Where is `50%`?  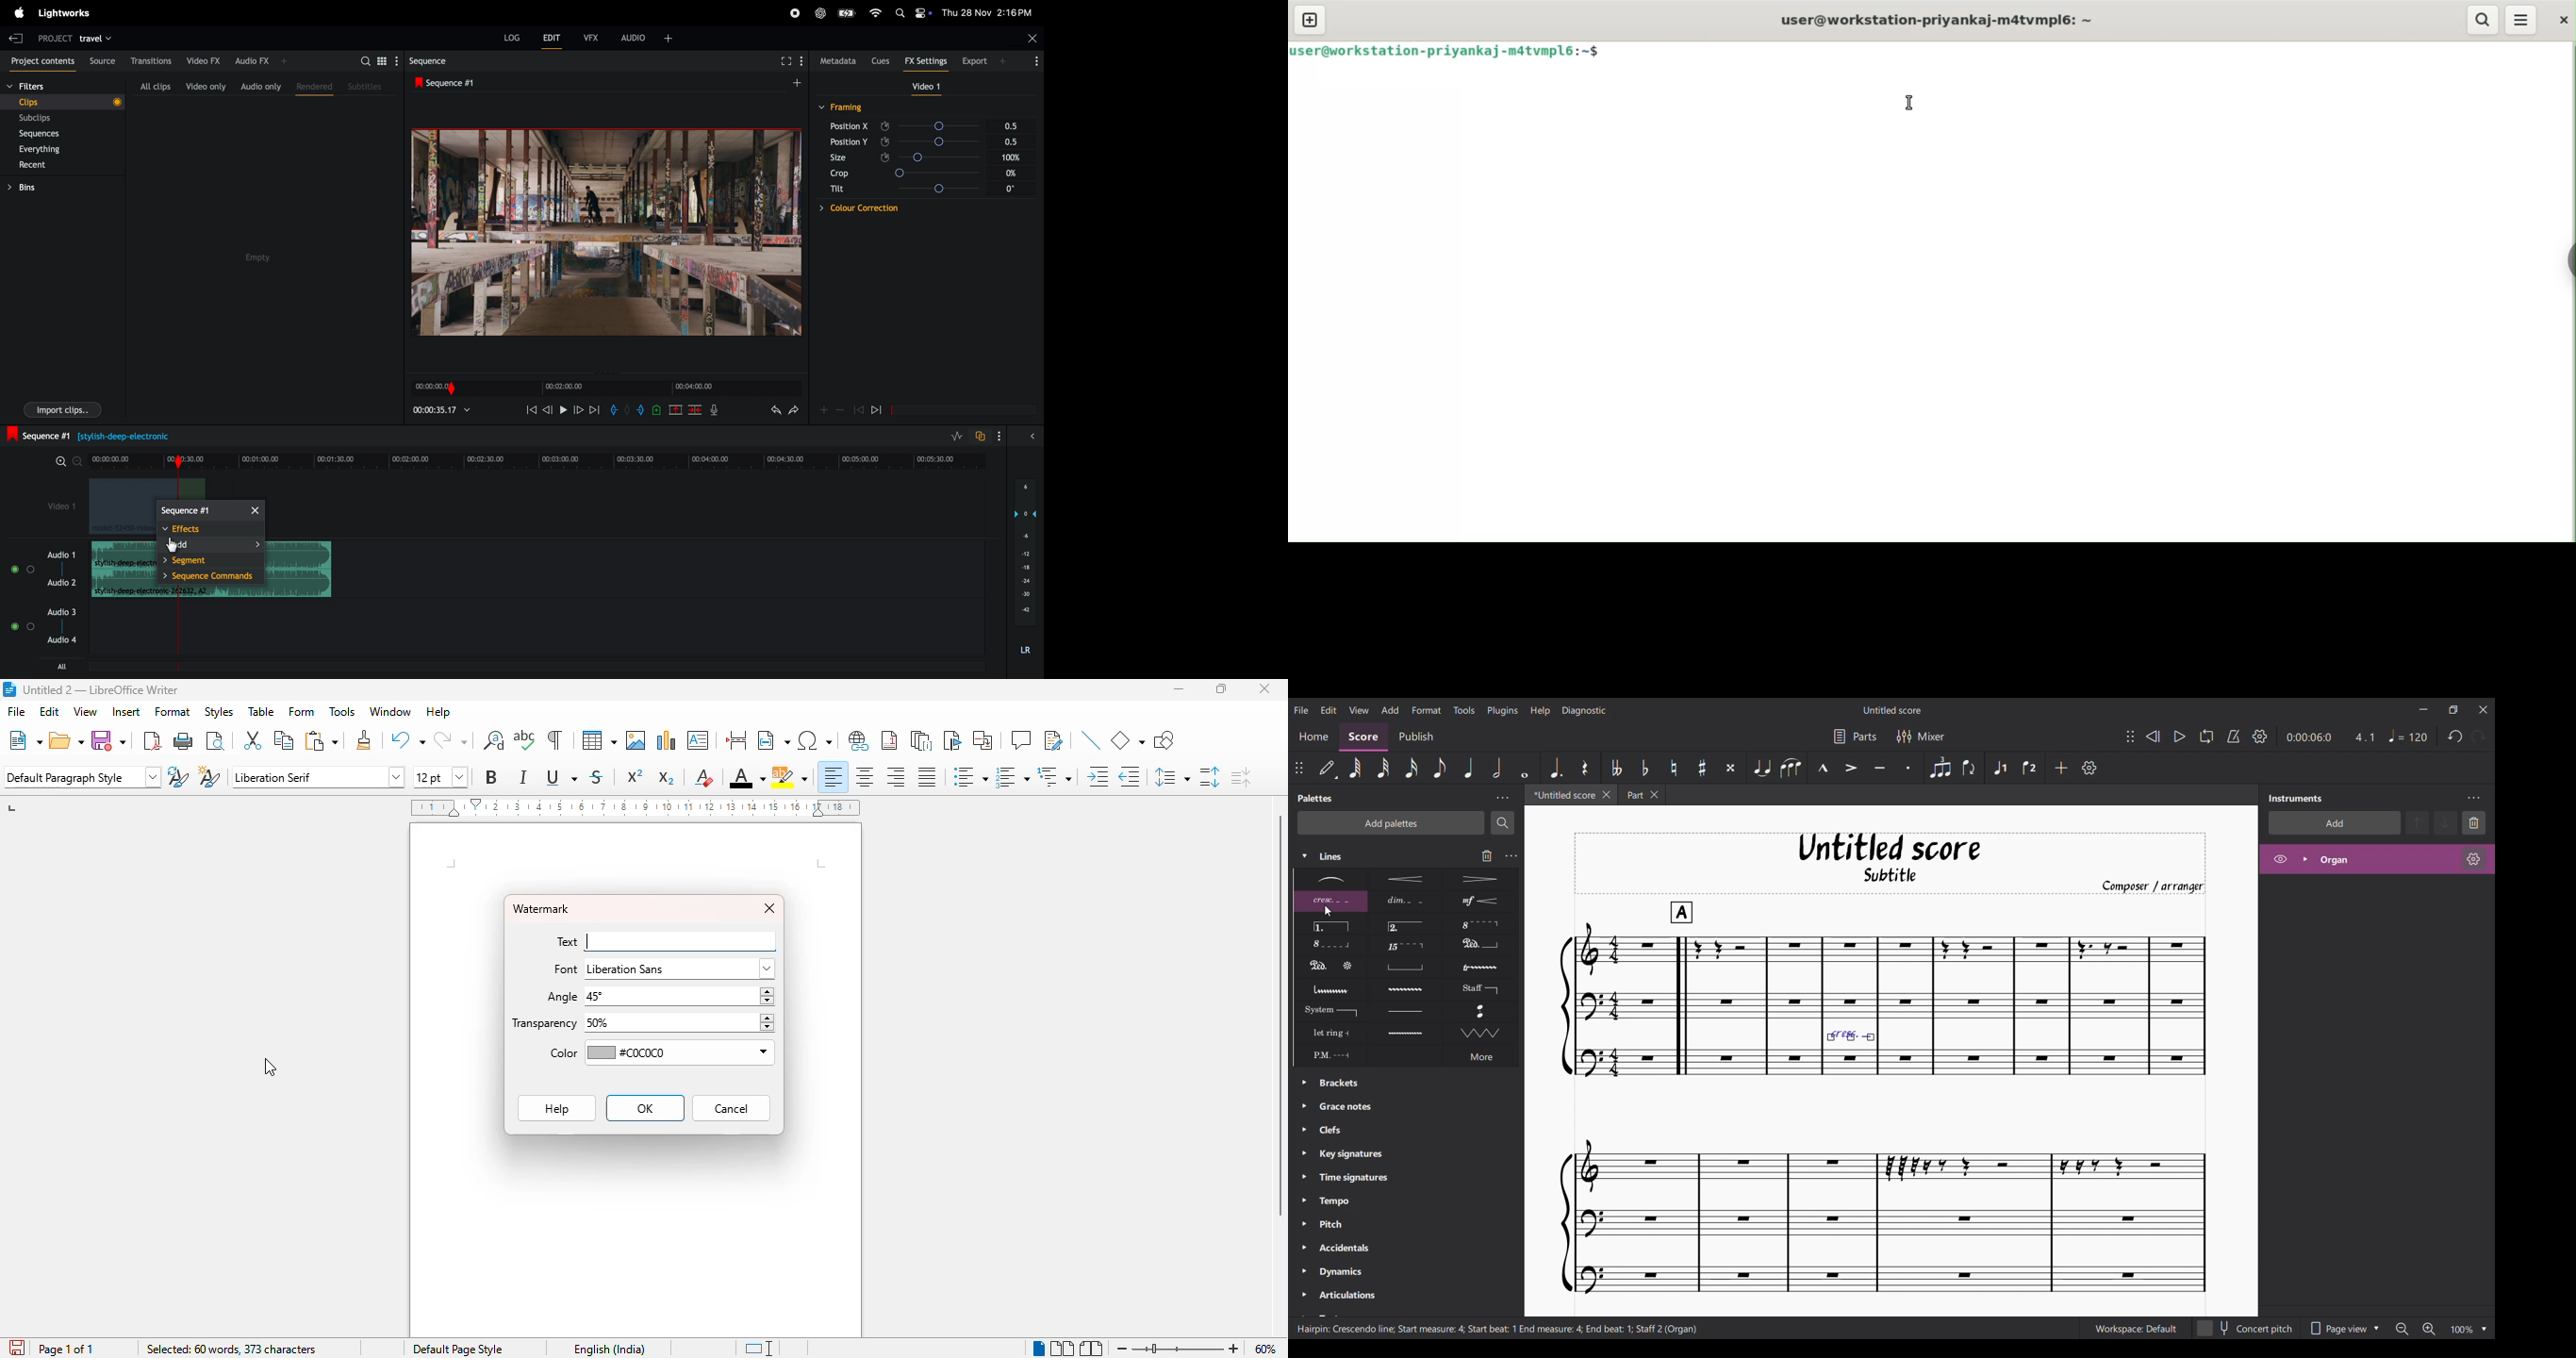 50% is located at coordinates (678, 1023).